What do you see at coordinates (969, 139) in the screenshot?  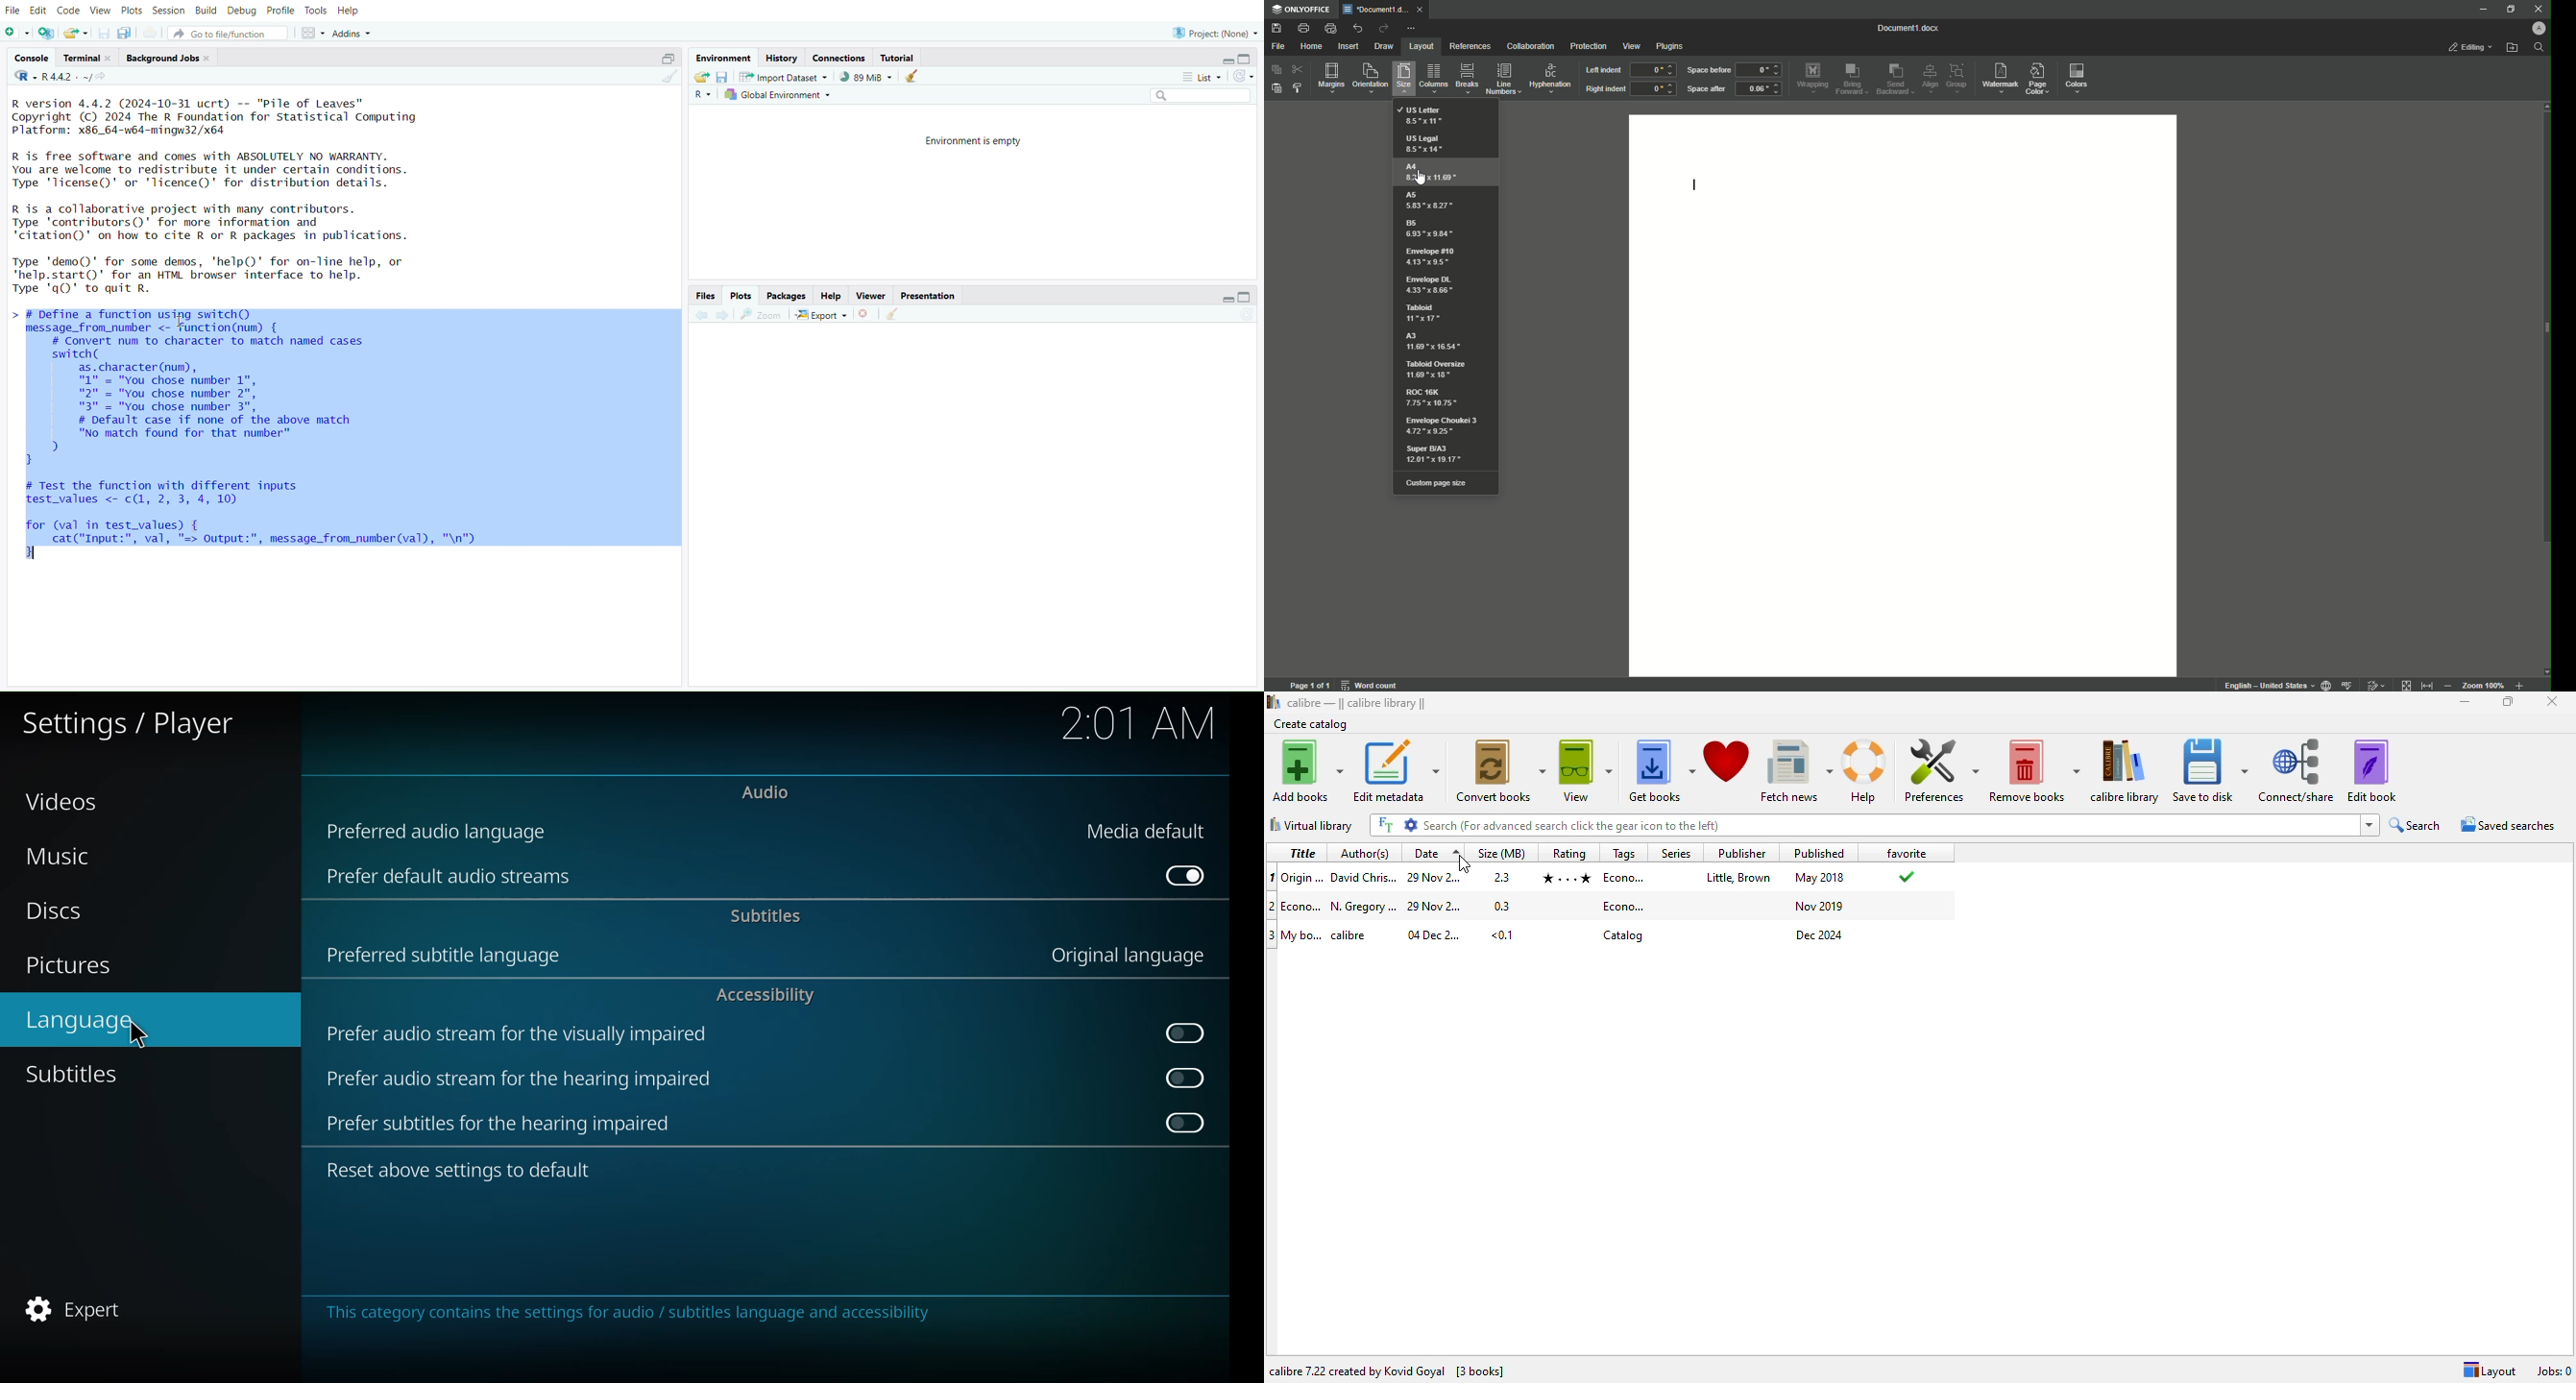 I see `Environment is empty` at bounding box center [969, 139].